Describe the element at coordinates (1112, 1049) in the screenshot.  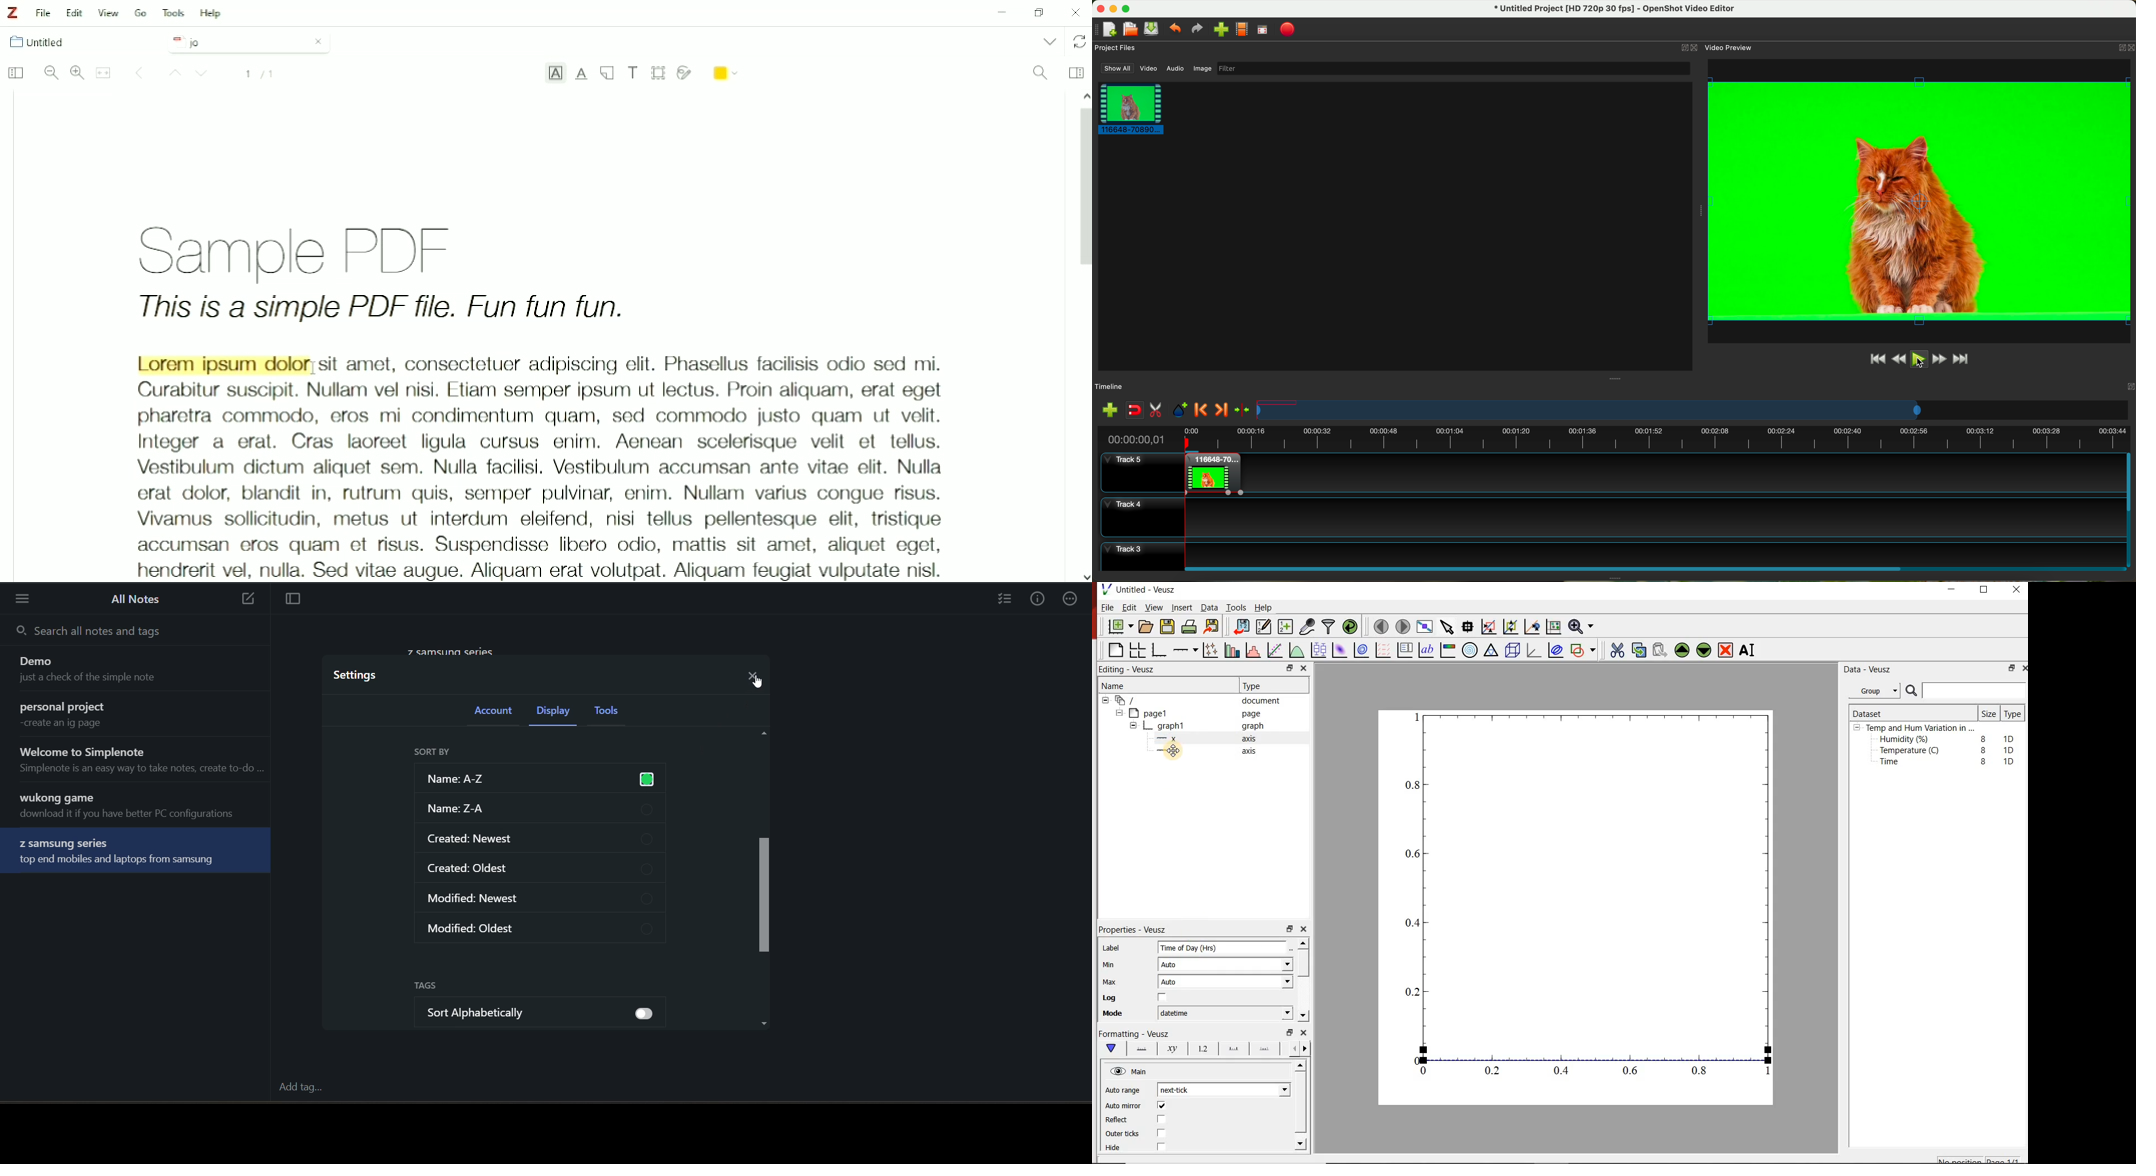
I see `main formatting` at that location.